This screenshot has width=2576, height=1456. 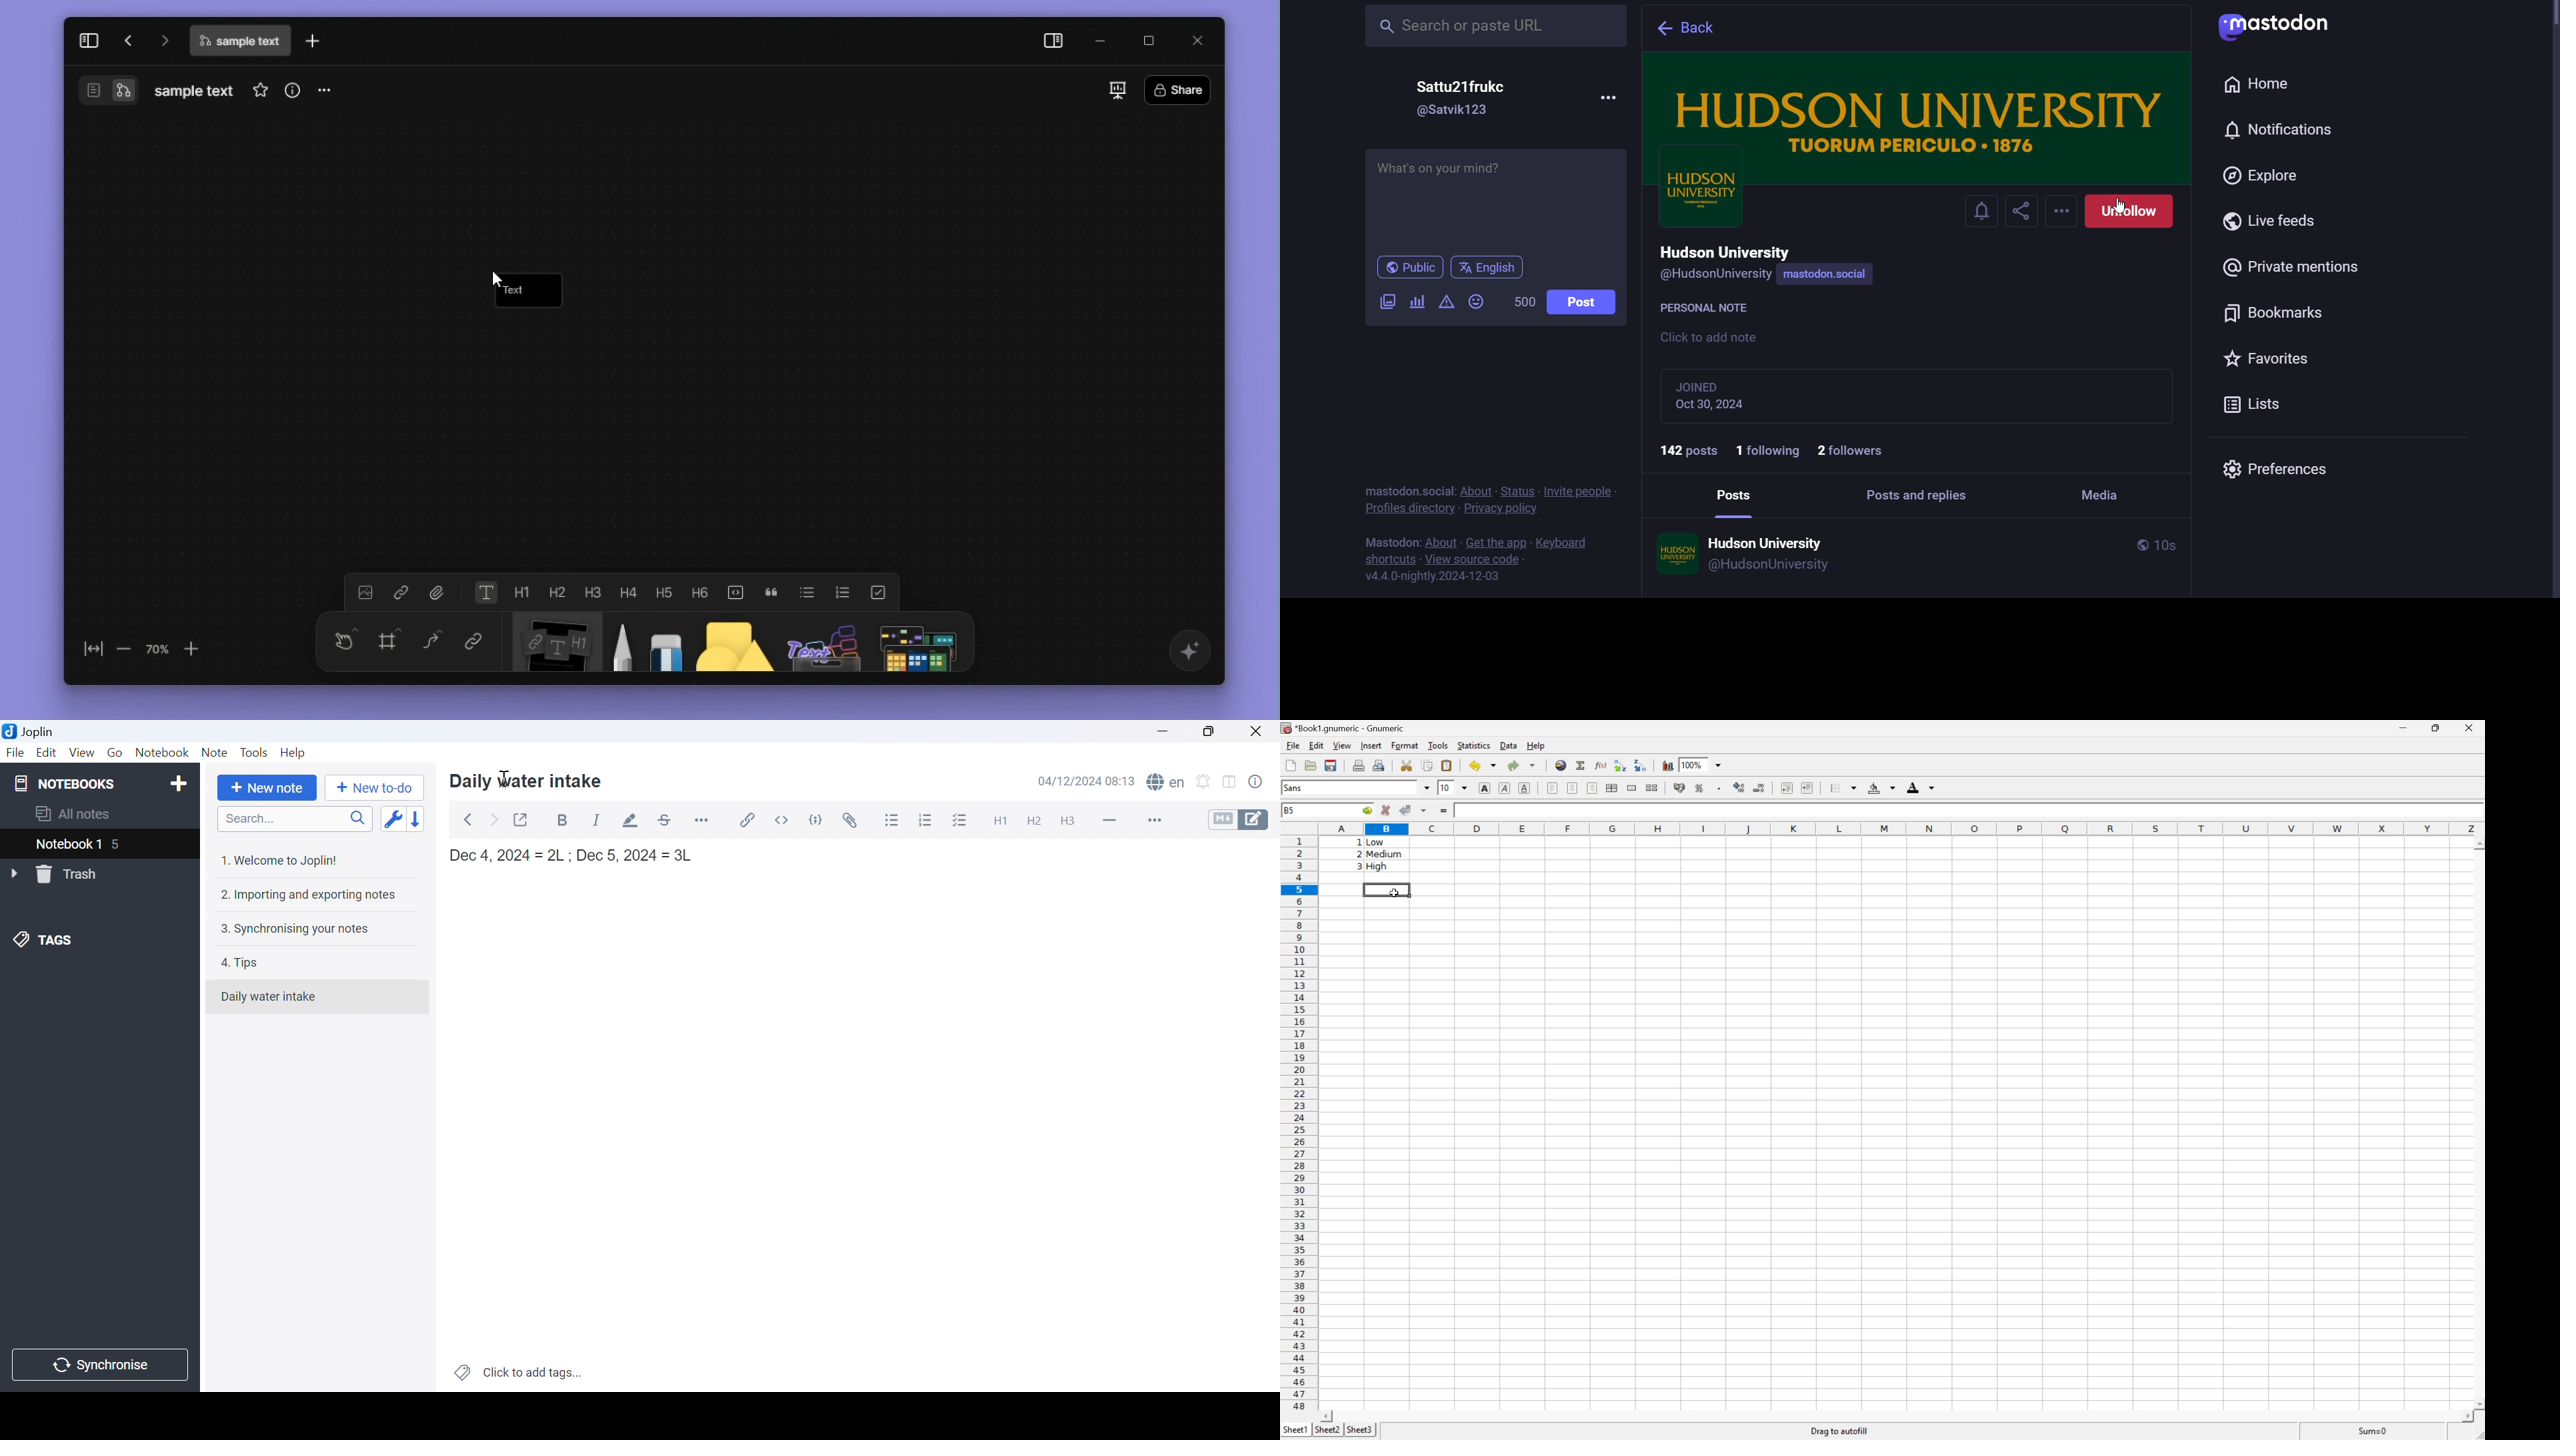 I want to click on Back, so click(x=467, y=820).